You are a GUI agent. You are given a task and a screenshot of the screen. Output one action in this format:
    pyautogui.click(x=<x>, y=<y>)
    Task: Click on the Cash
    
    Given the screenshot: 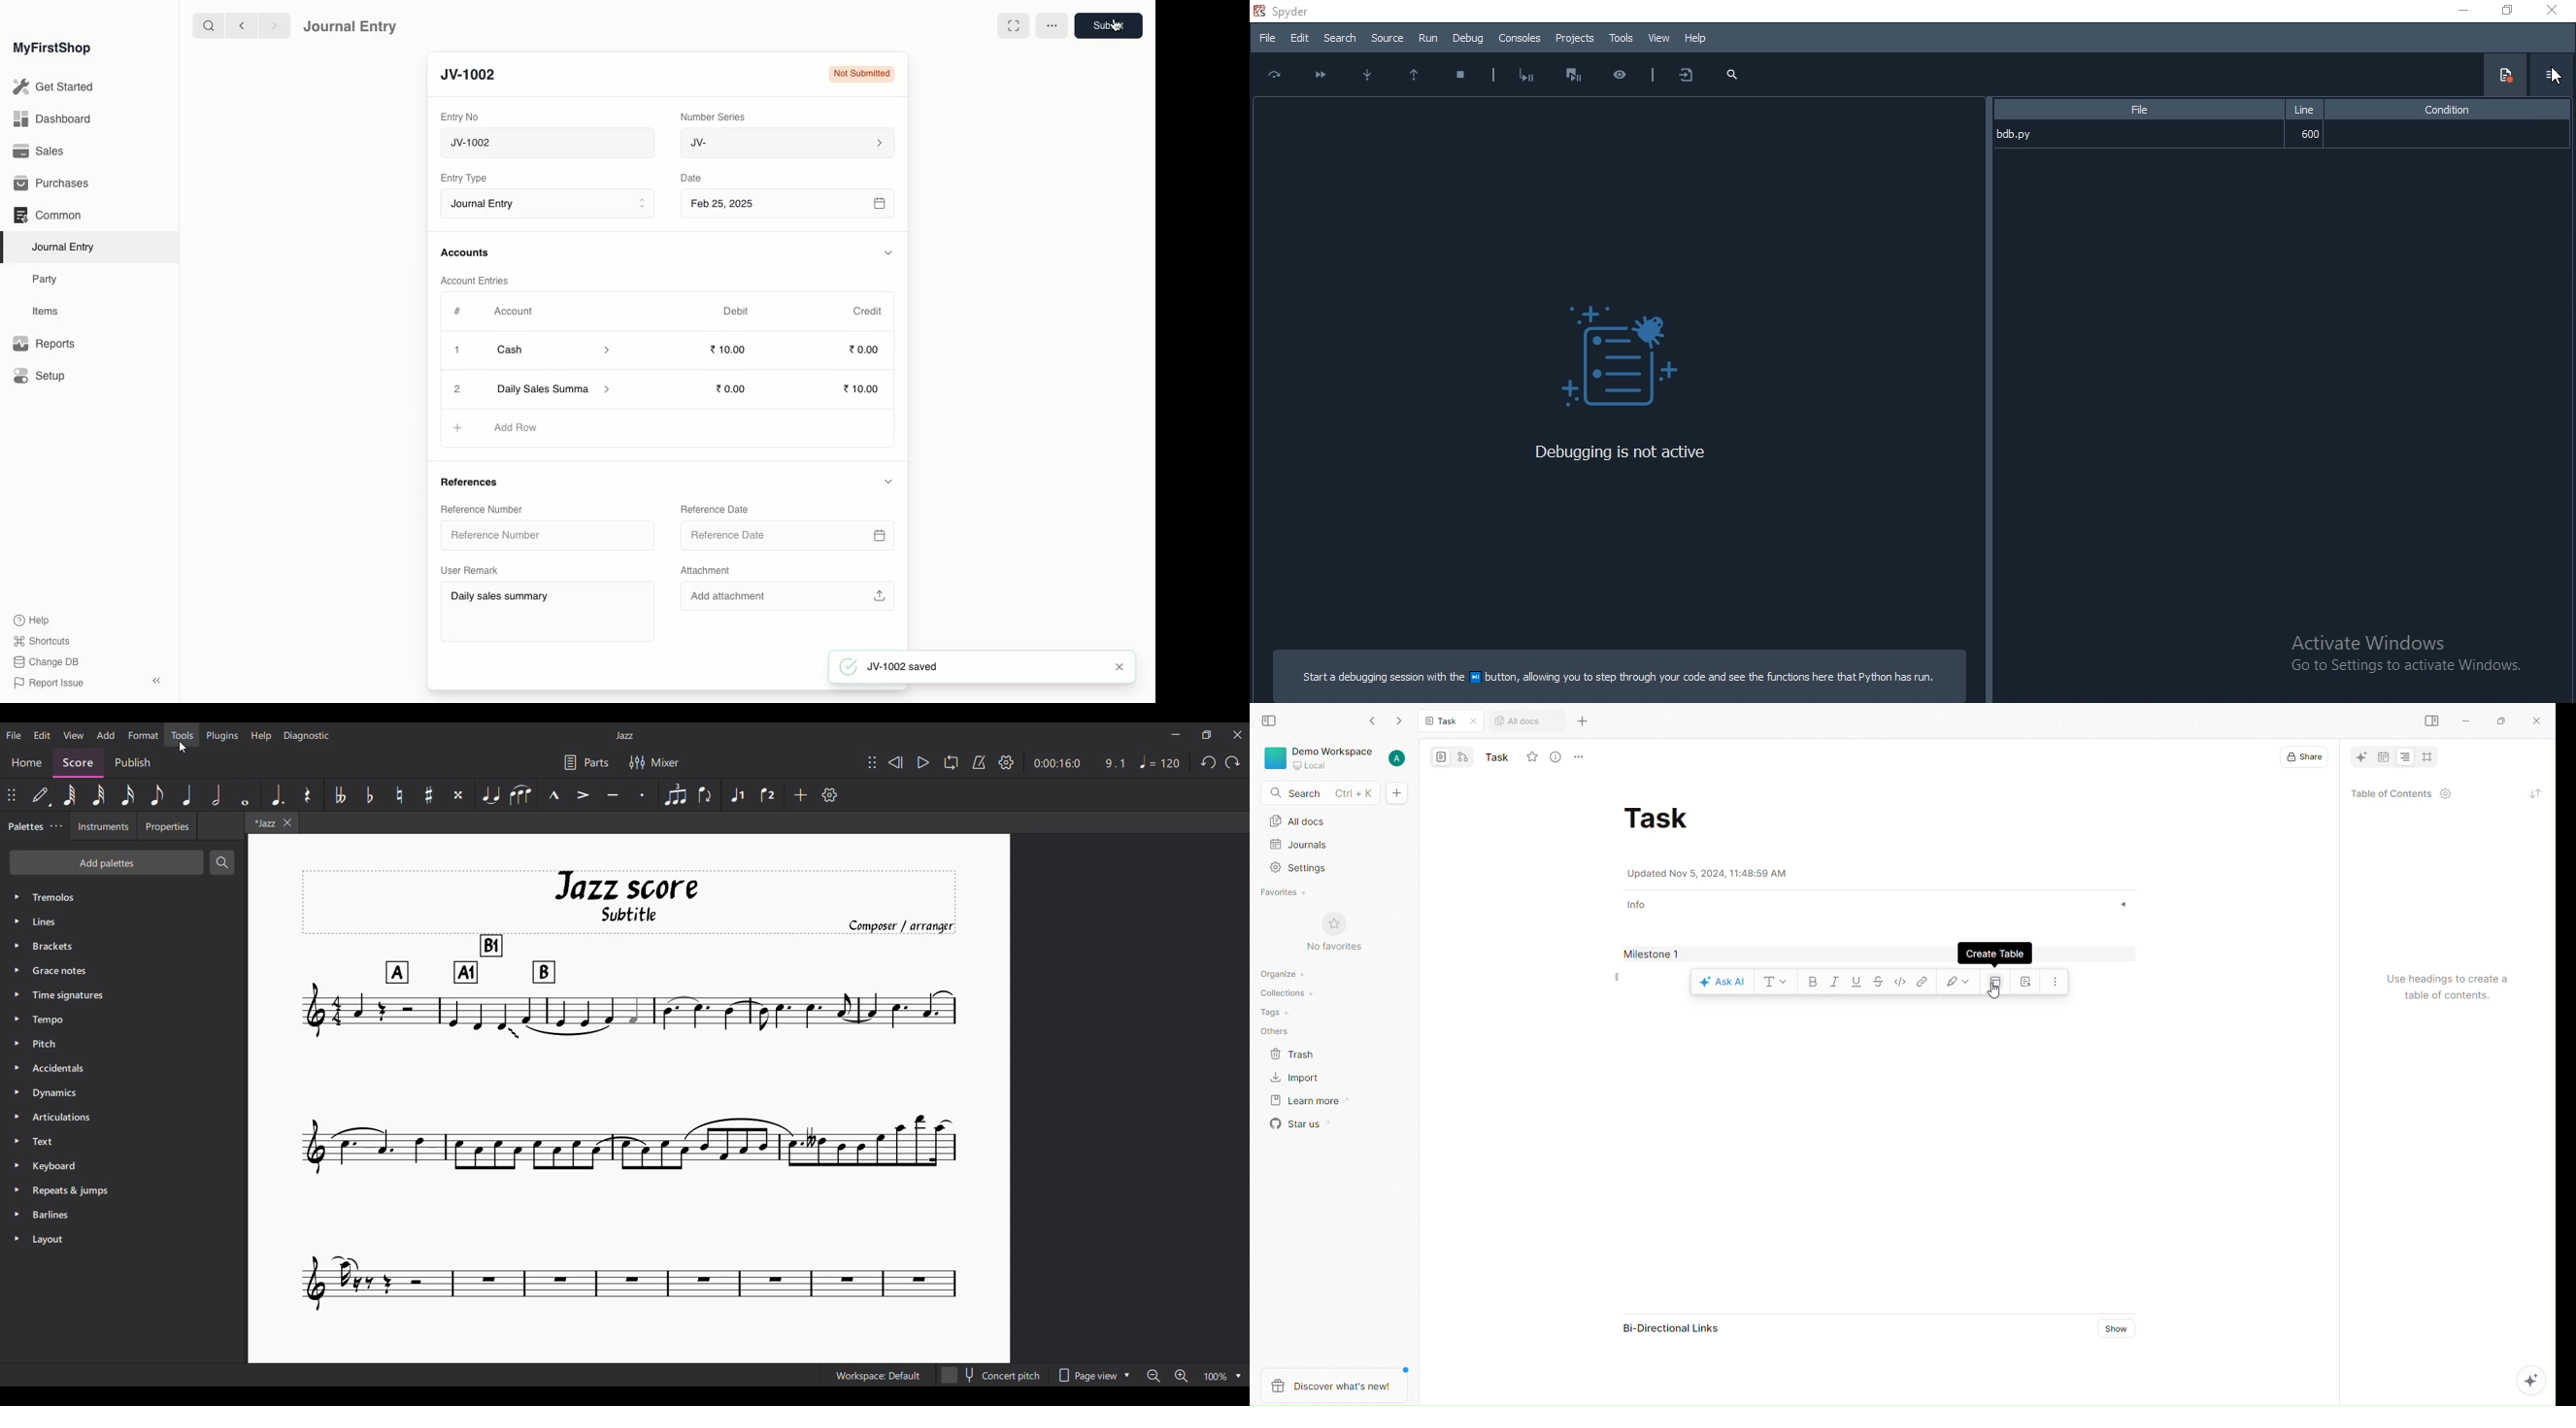 What is the action you would take?
    pyautogui.click(x=553, y=350)
    